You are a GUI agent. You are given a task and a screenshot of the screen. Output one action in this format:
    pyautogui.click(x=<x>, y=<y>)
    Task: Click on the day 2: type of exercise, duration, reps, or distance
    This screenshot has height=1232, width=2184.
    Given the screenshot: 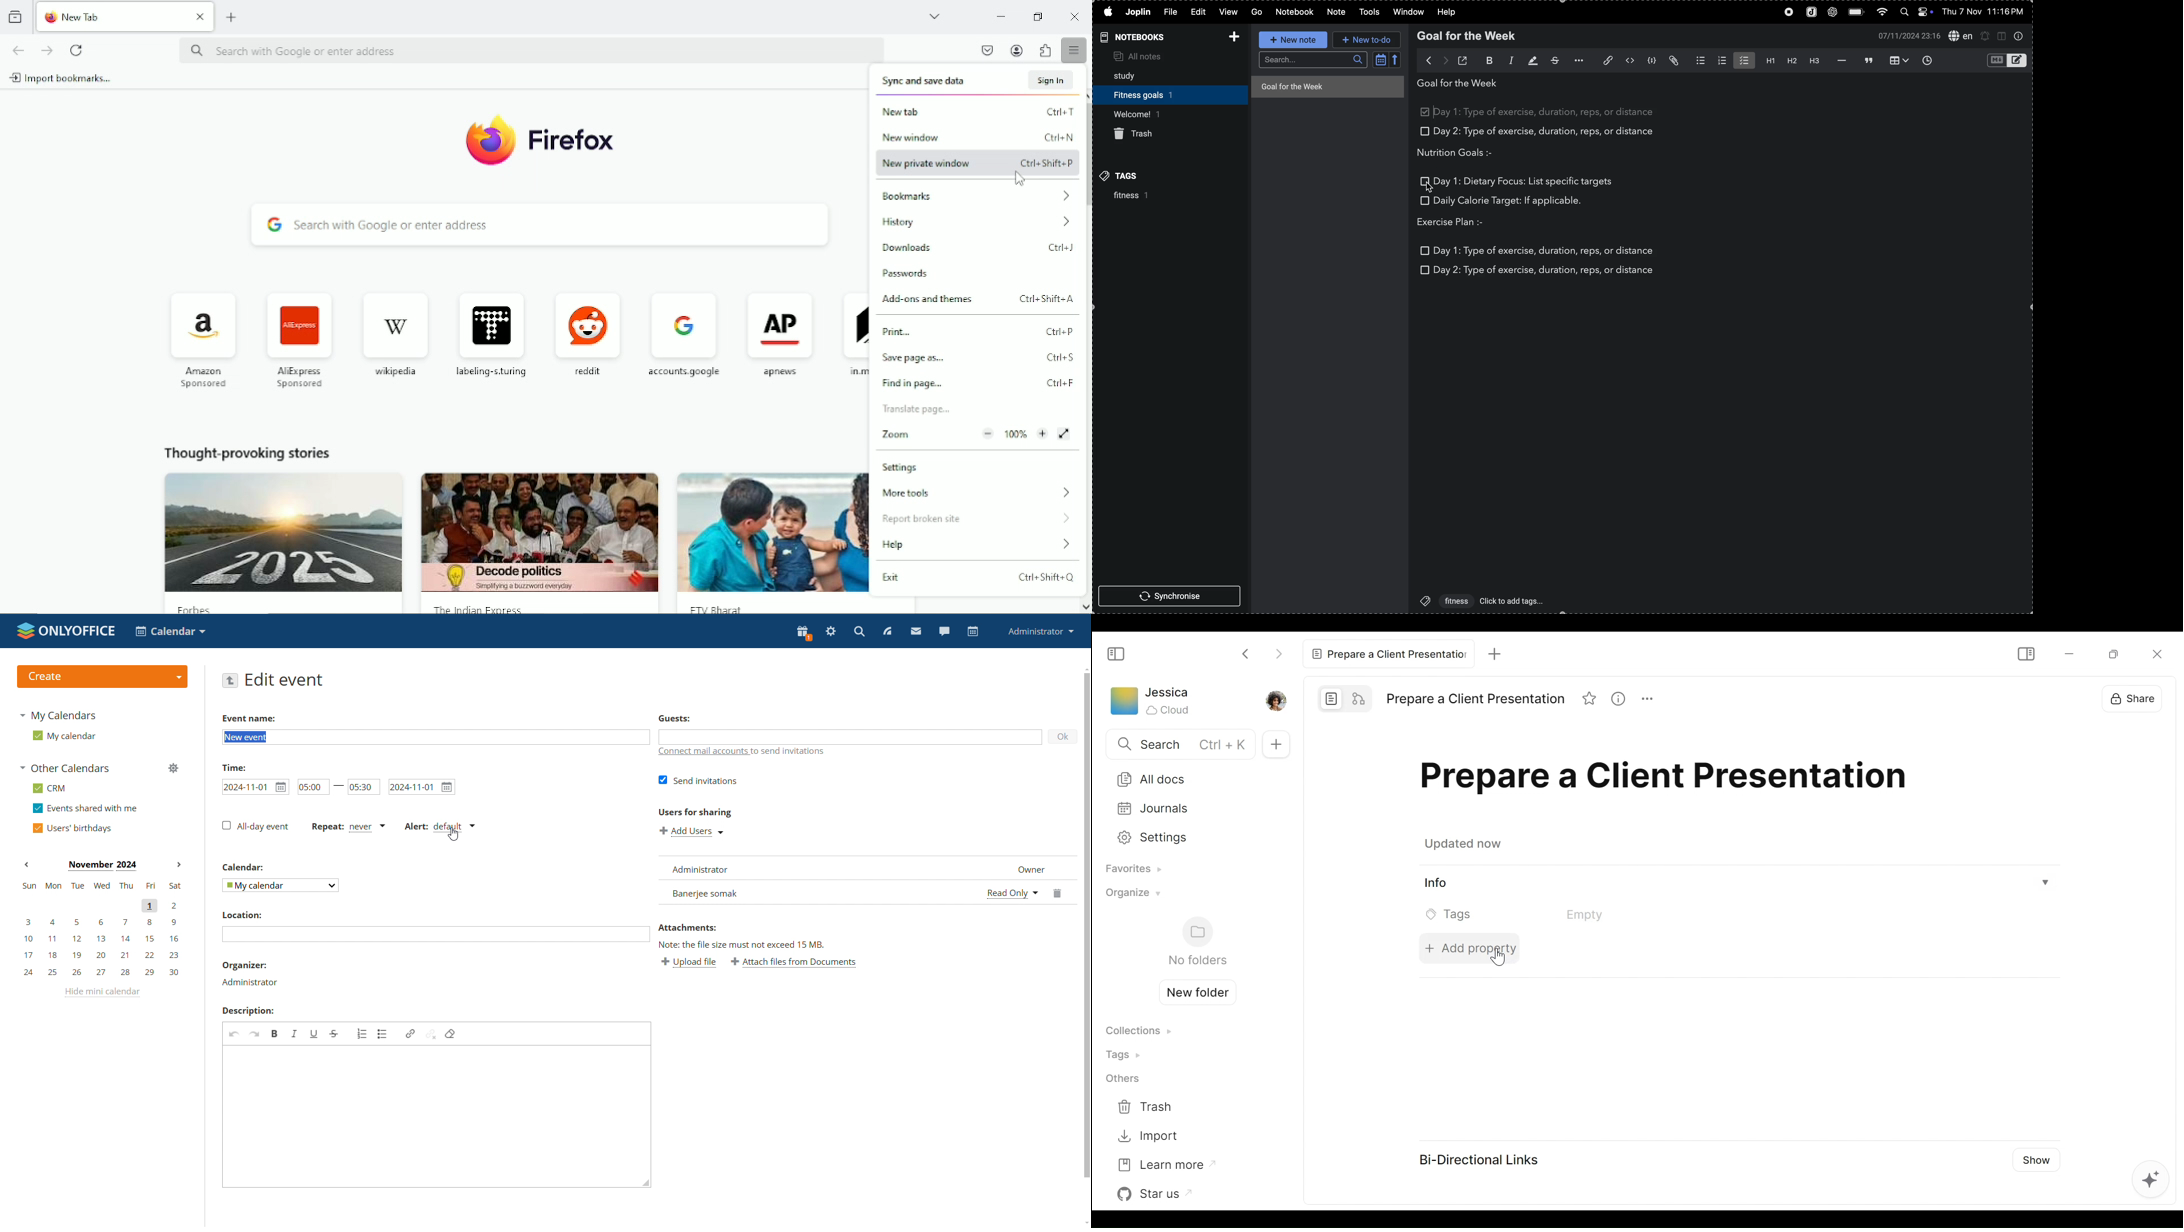 What is the action you would take?
    pyautogui.click(x=1546, y=271)
    